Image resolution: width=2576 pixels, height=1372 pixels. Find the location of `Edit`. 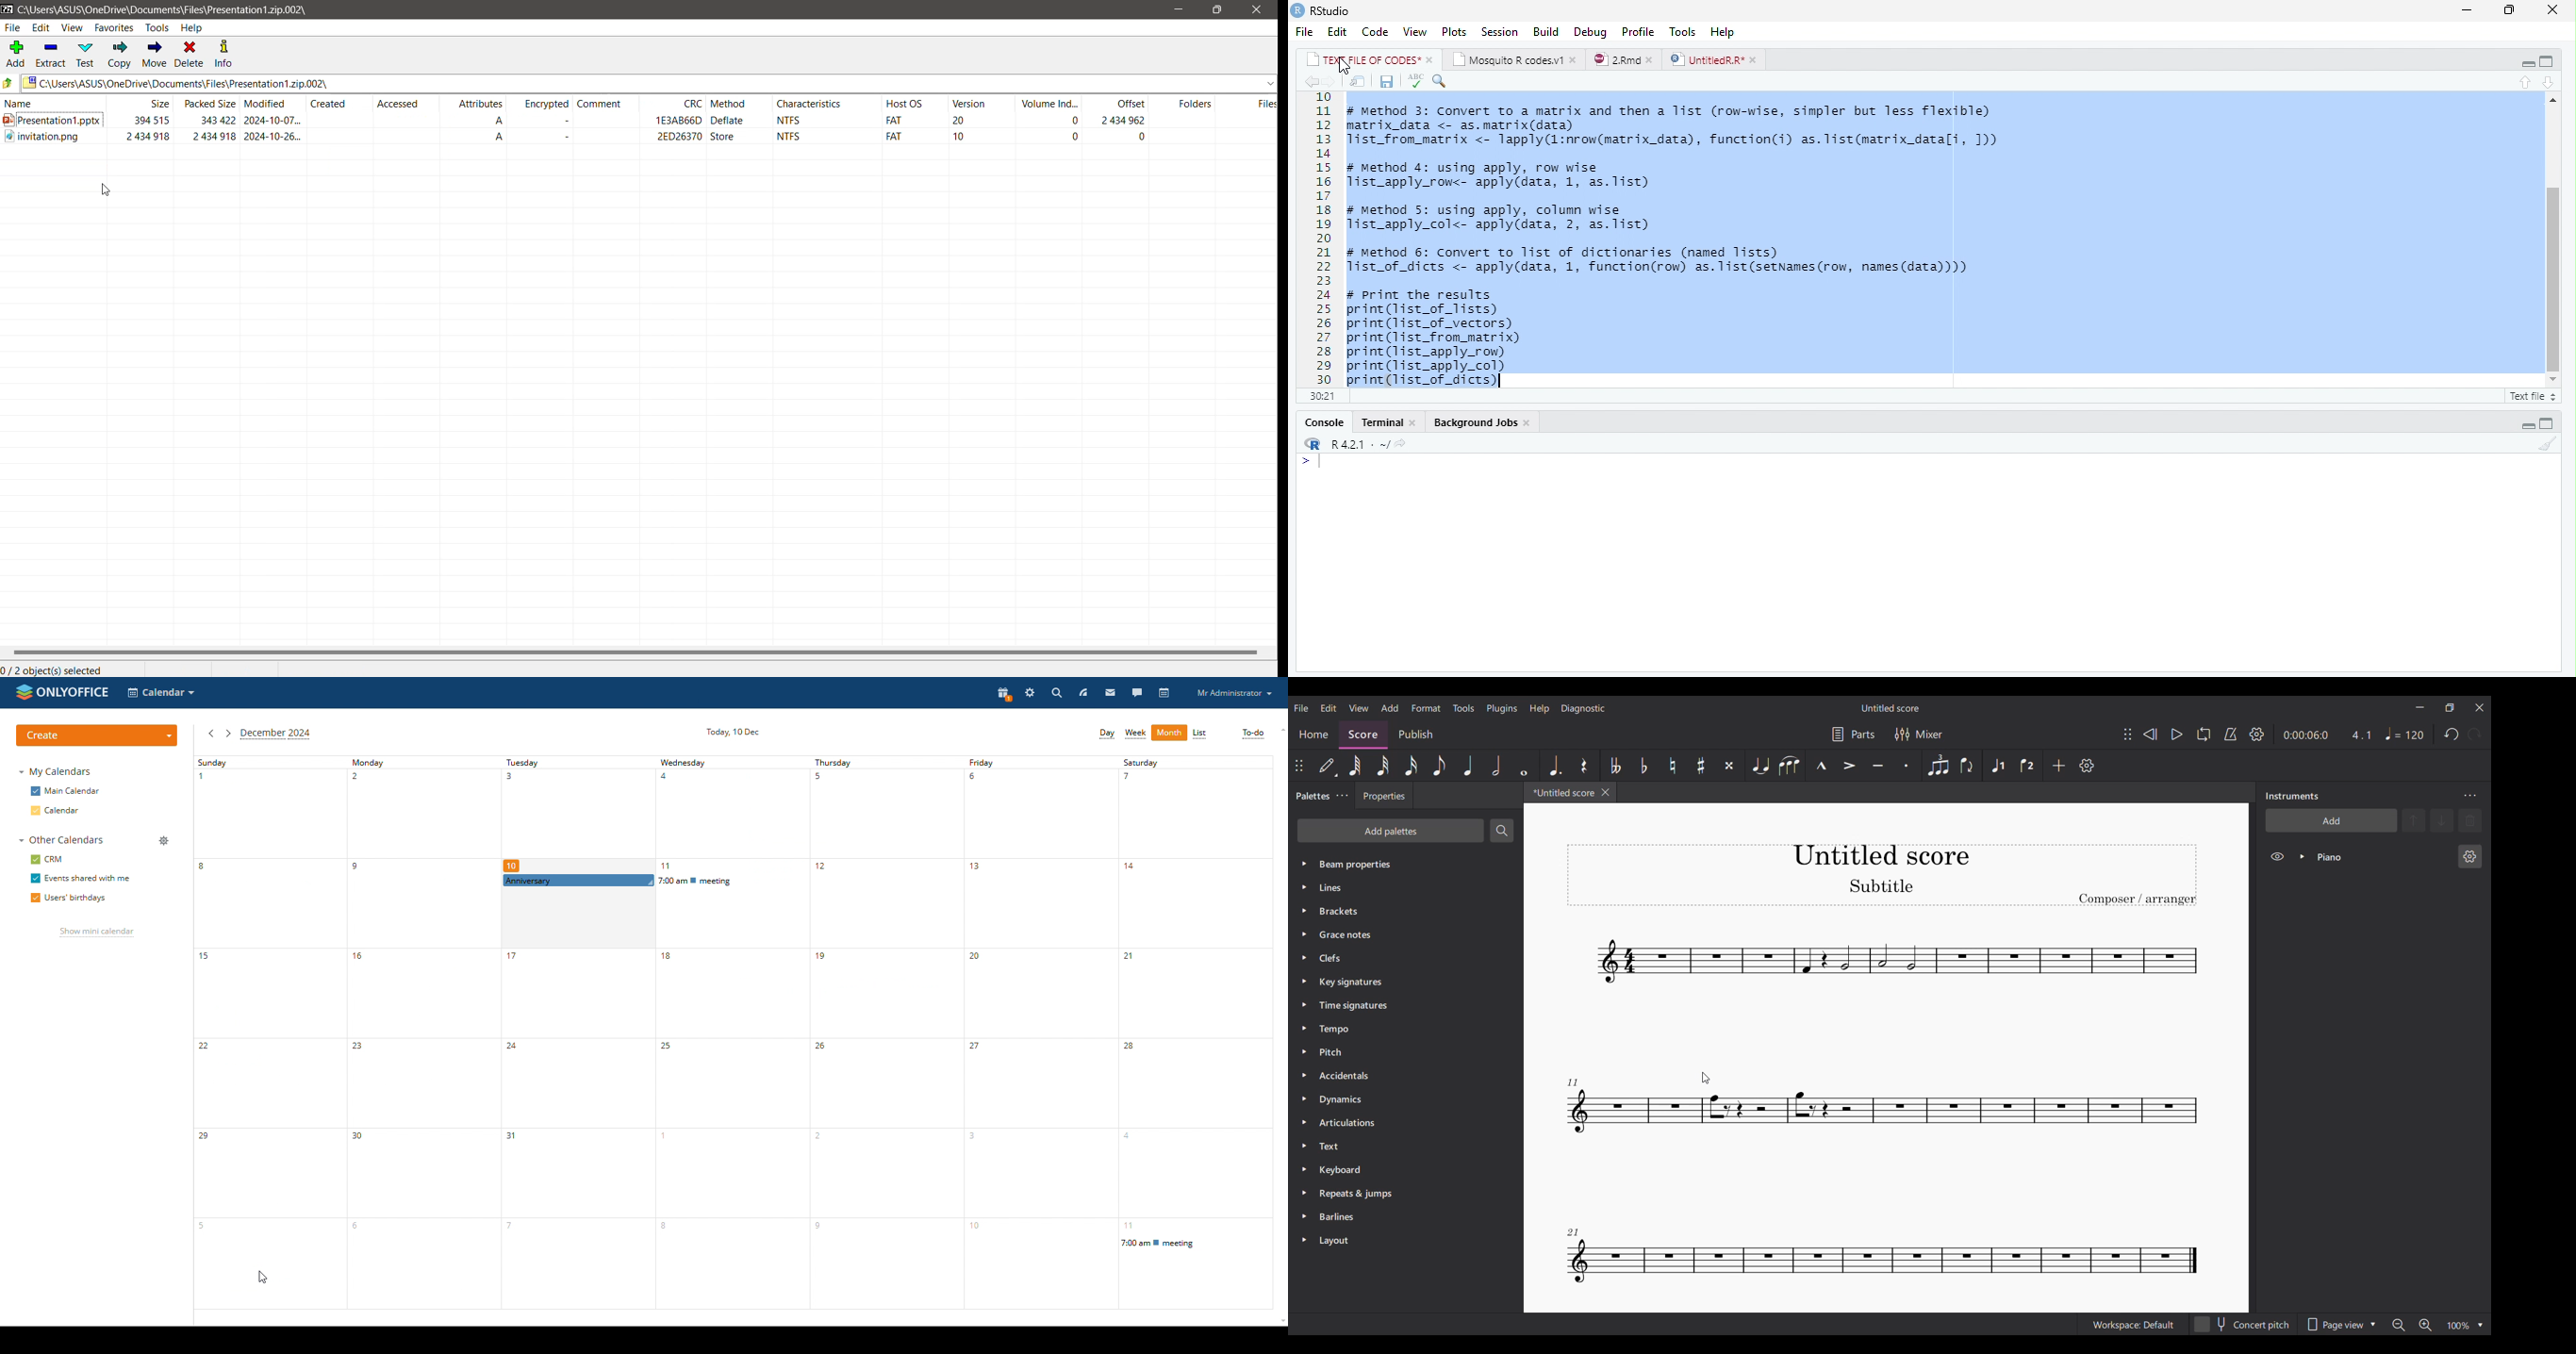

Edit is located at coordinates (42, 27).